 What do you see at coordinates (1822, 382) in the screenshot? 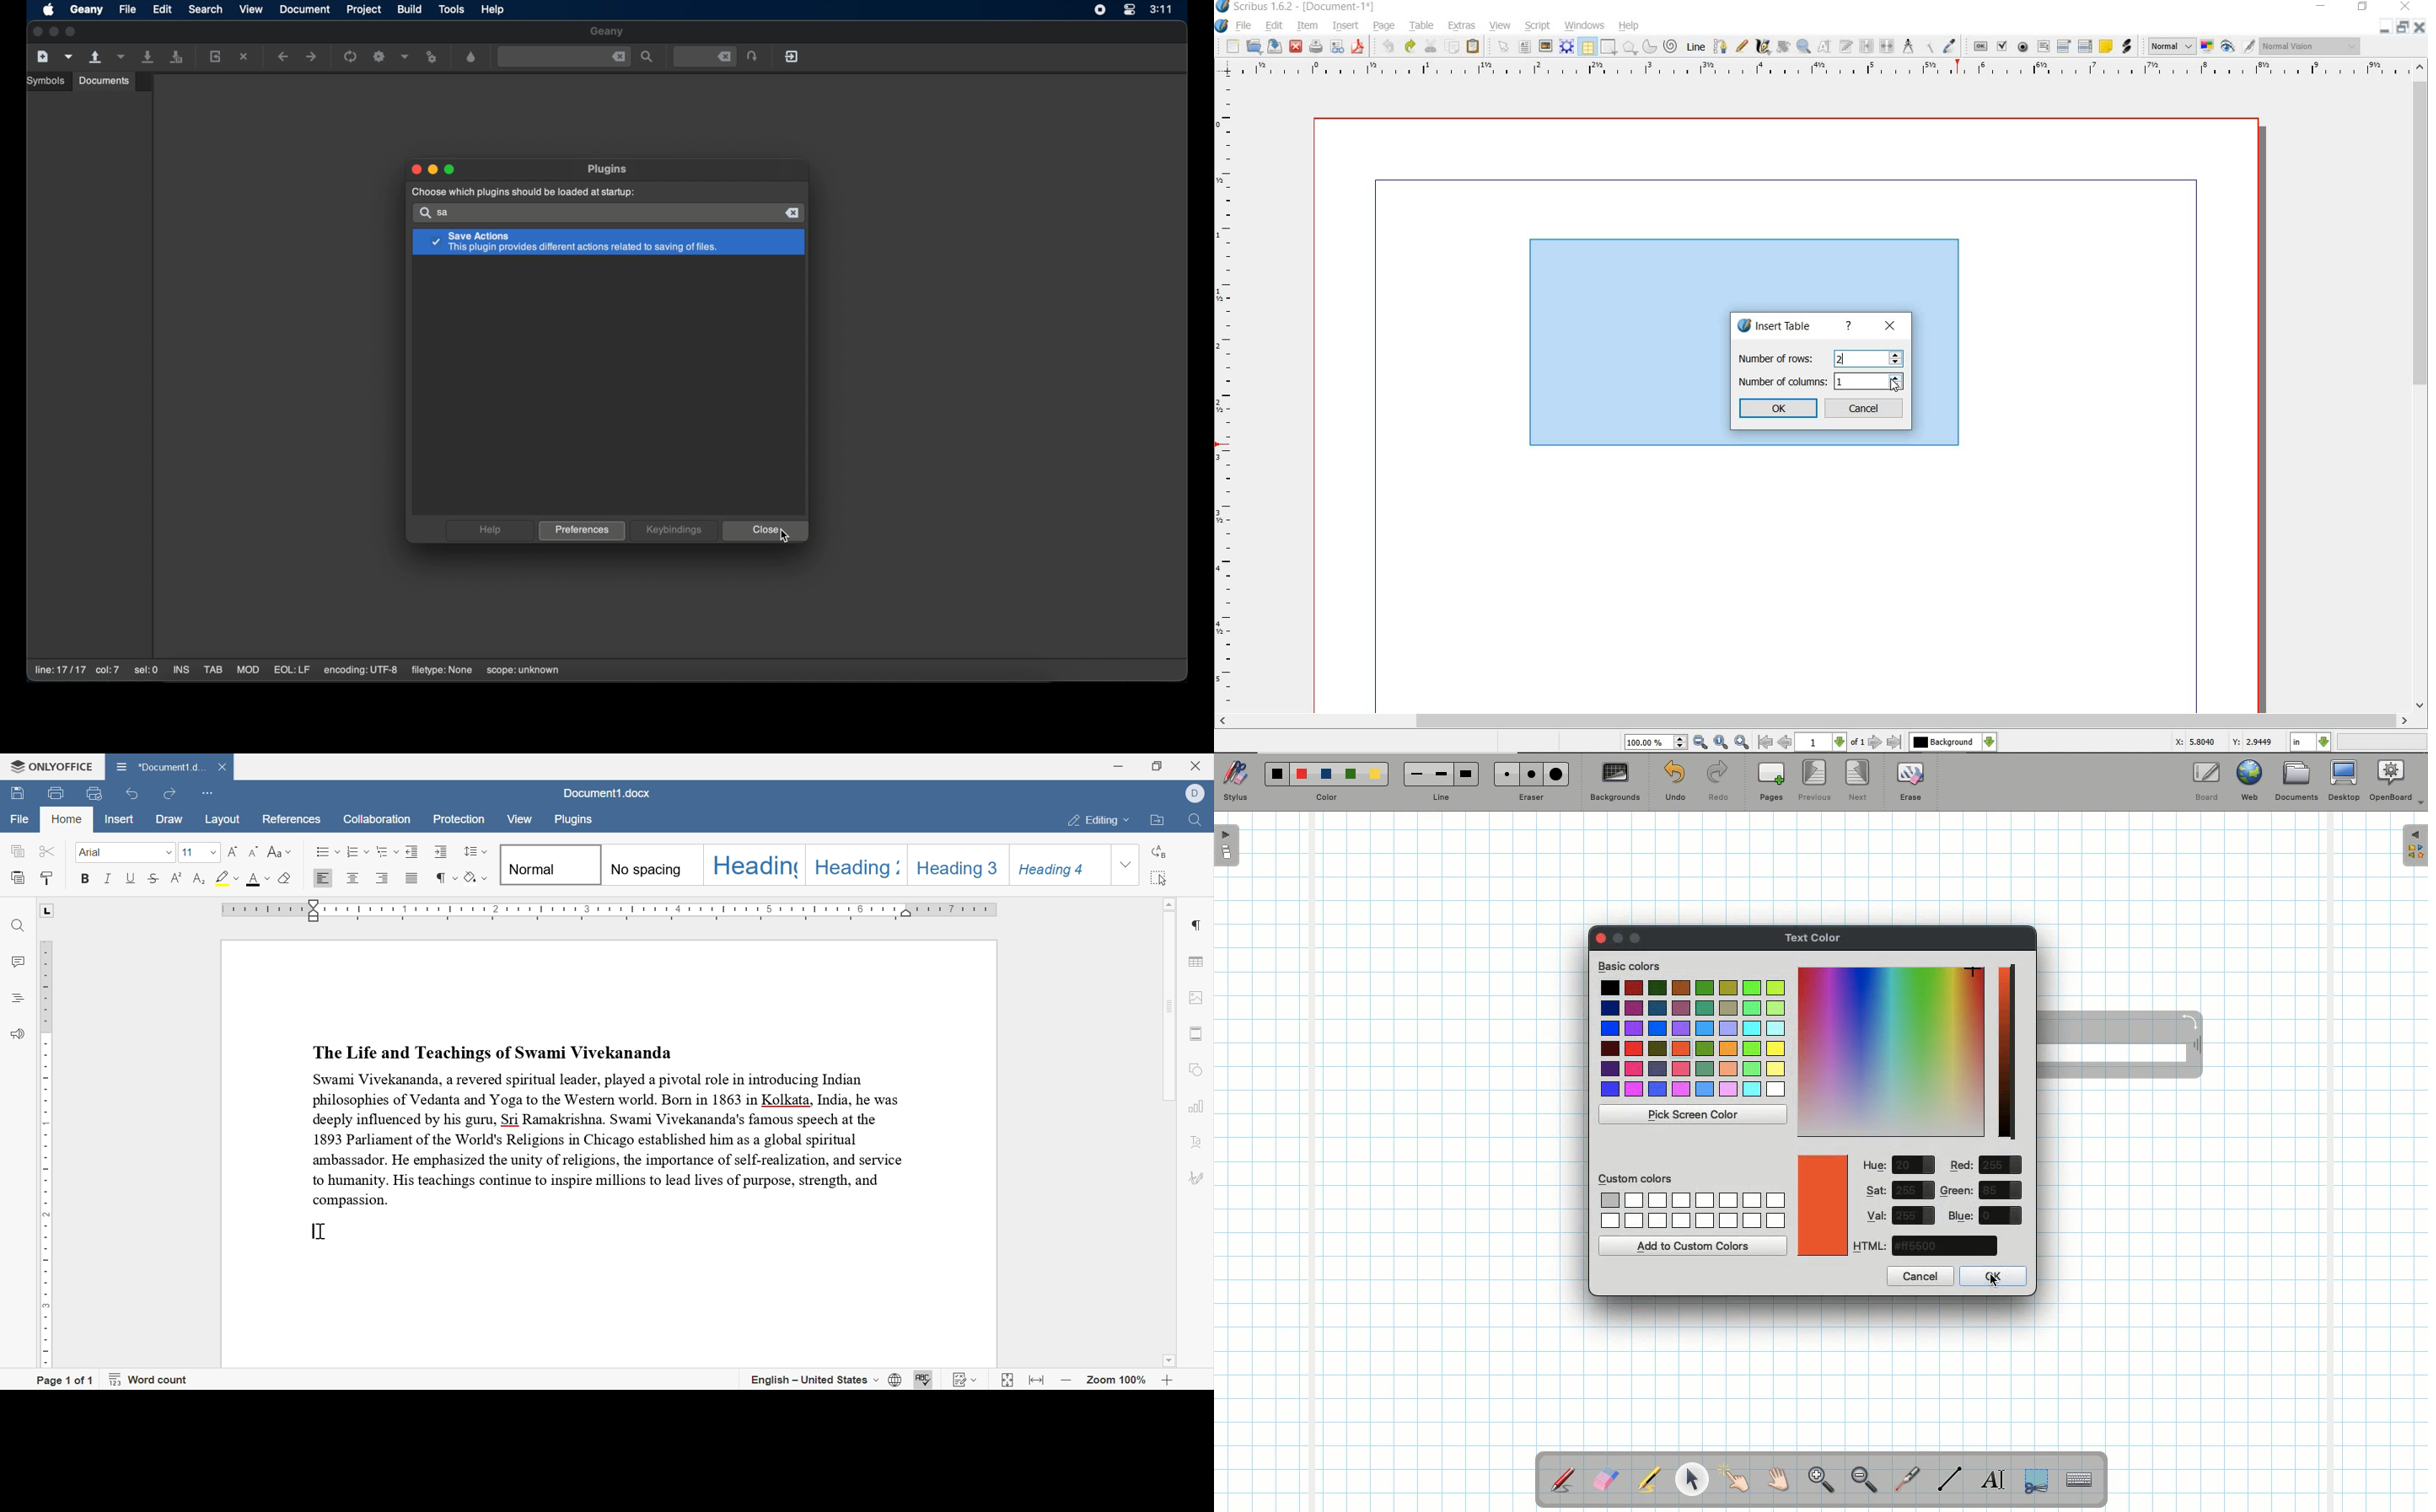
I see `number of columns` at bounding box center [1822, 382].